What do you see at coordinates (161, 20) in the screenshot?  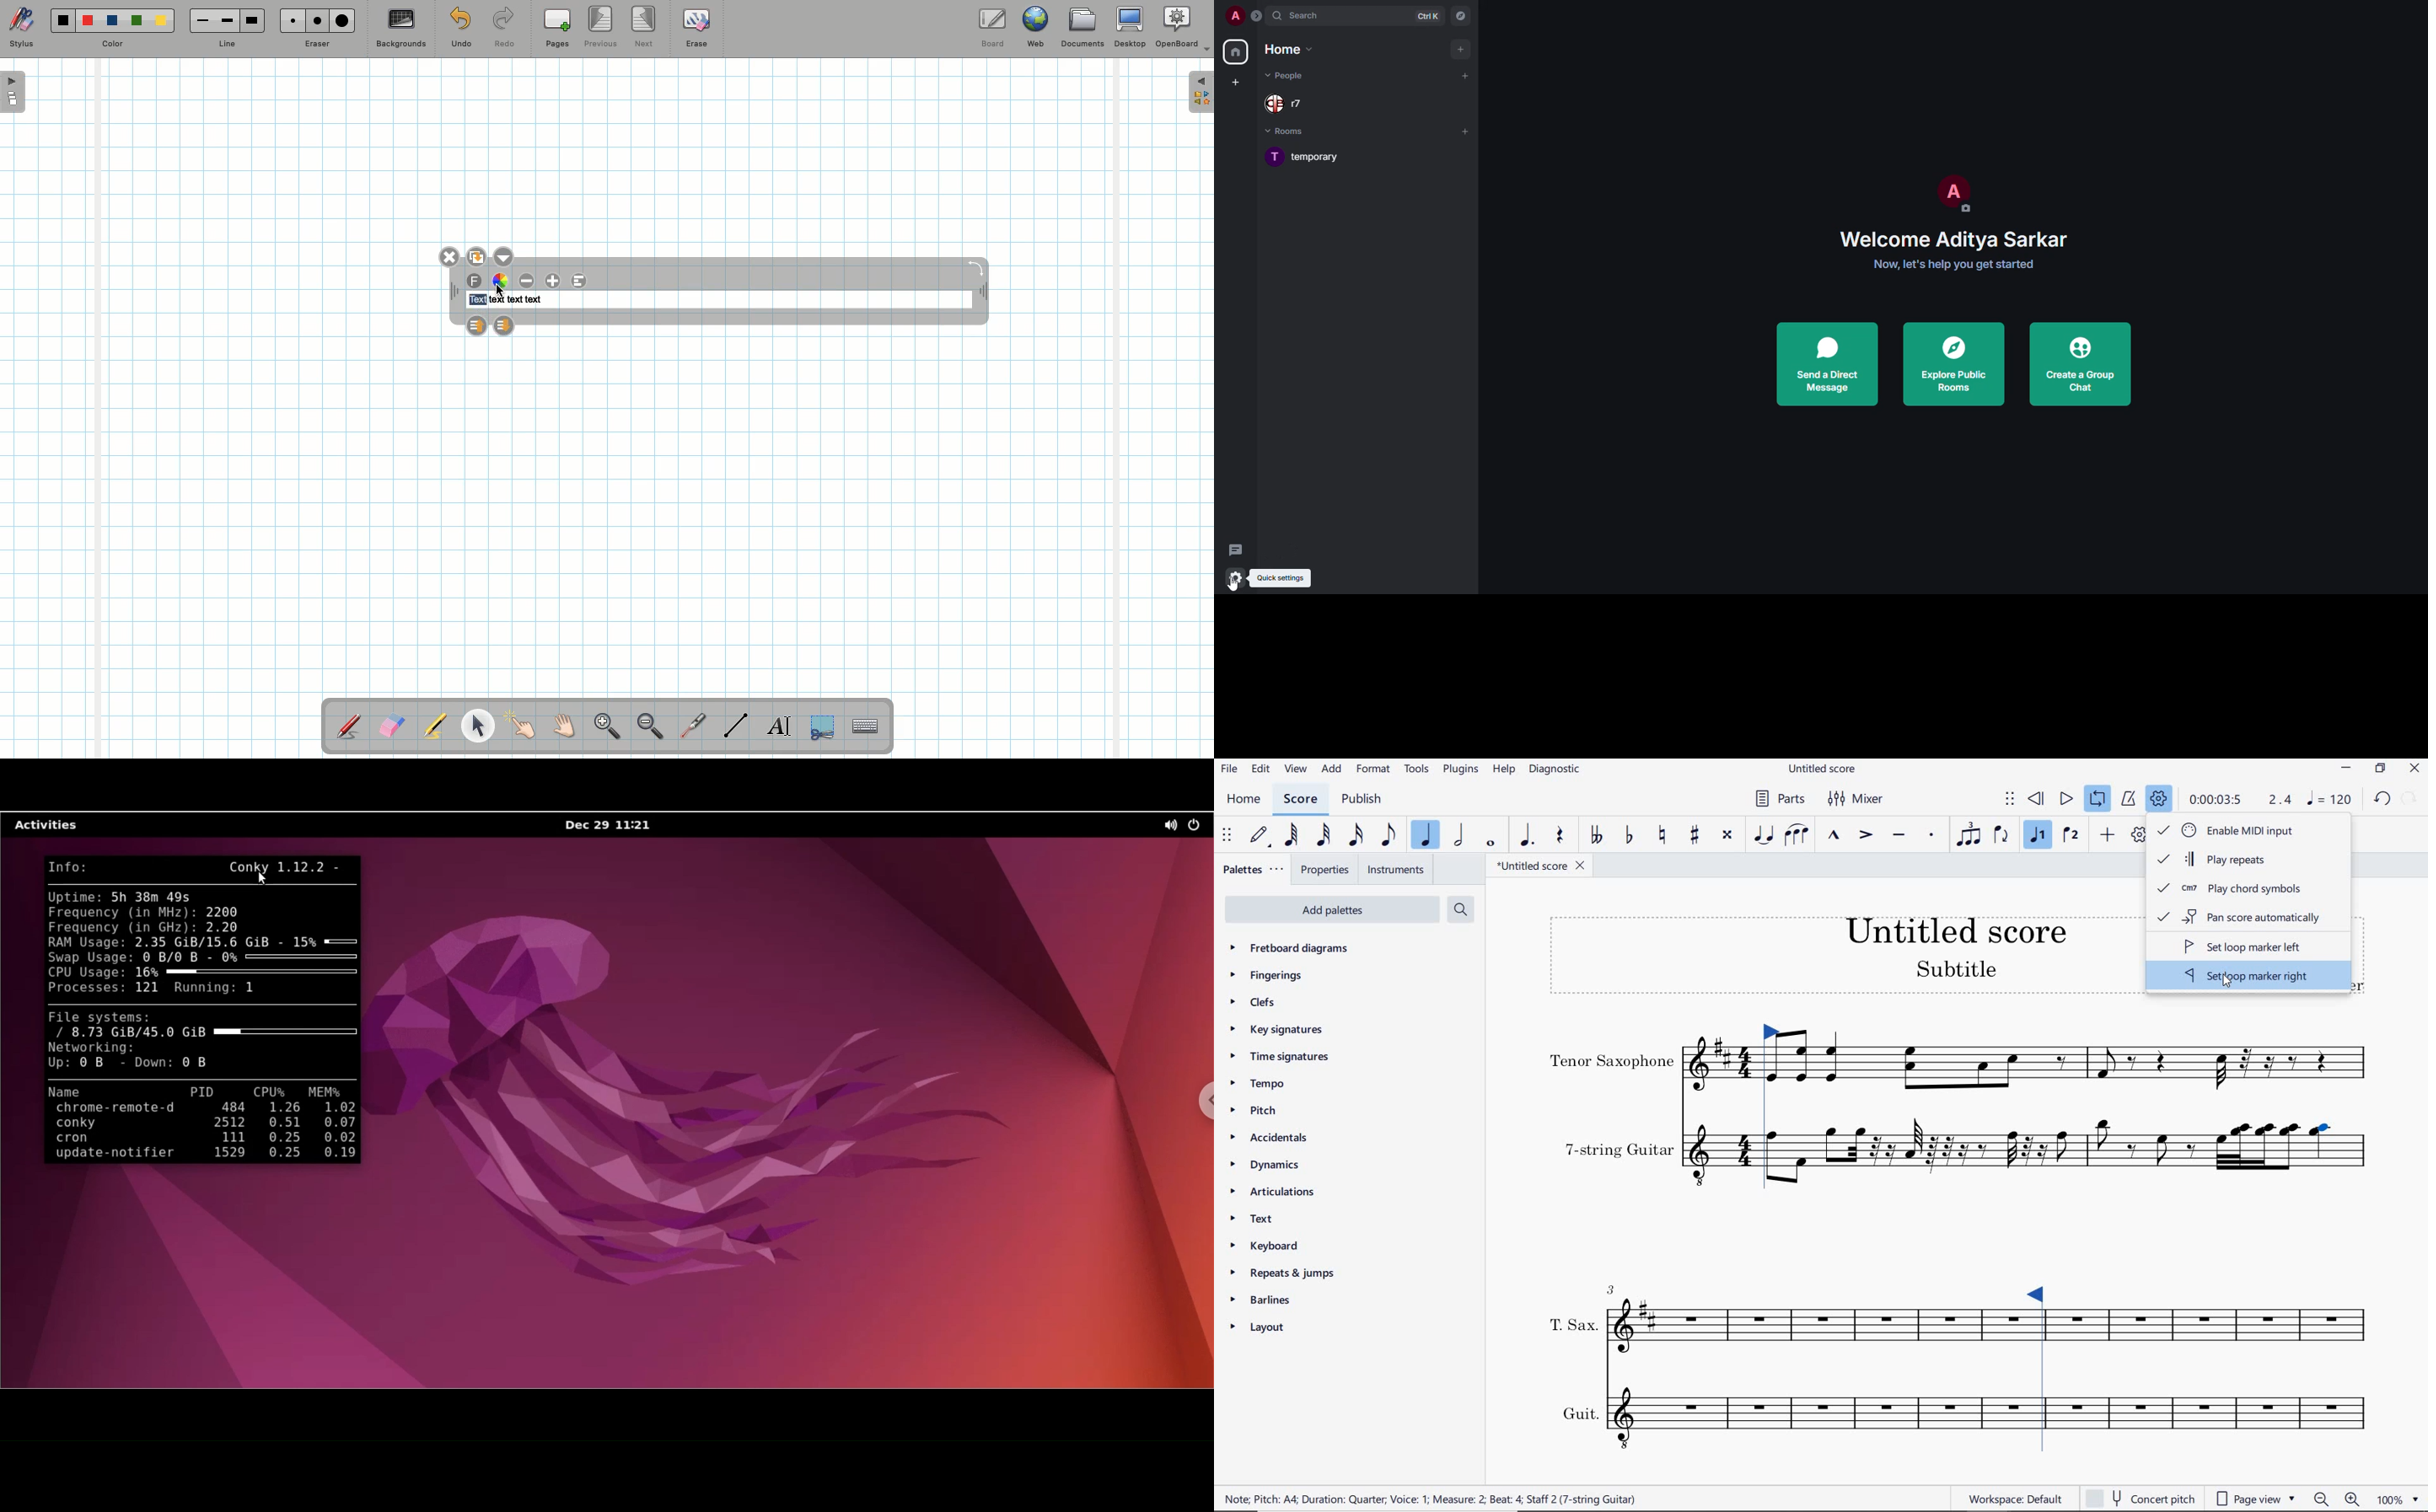 I see `Yellow` at bounding box center [161, 20].